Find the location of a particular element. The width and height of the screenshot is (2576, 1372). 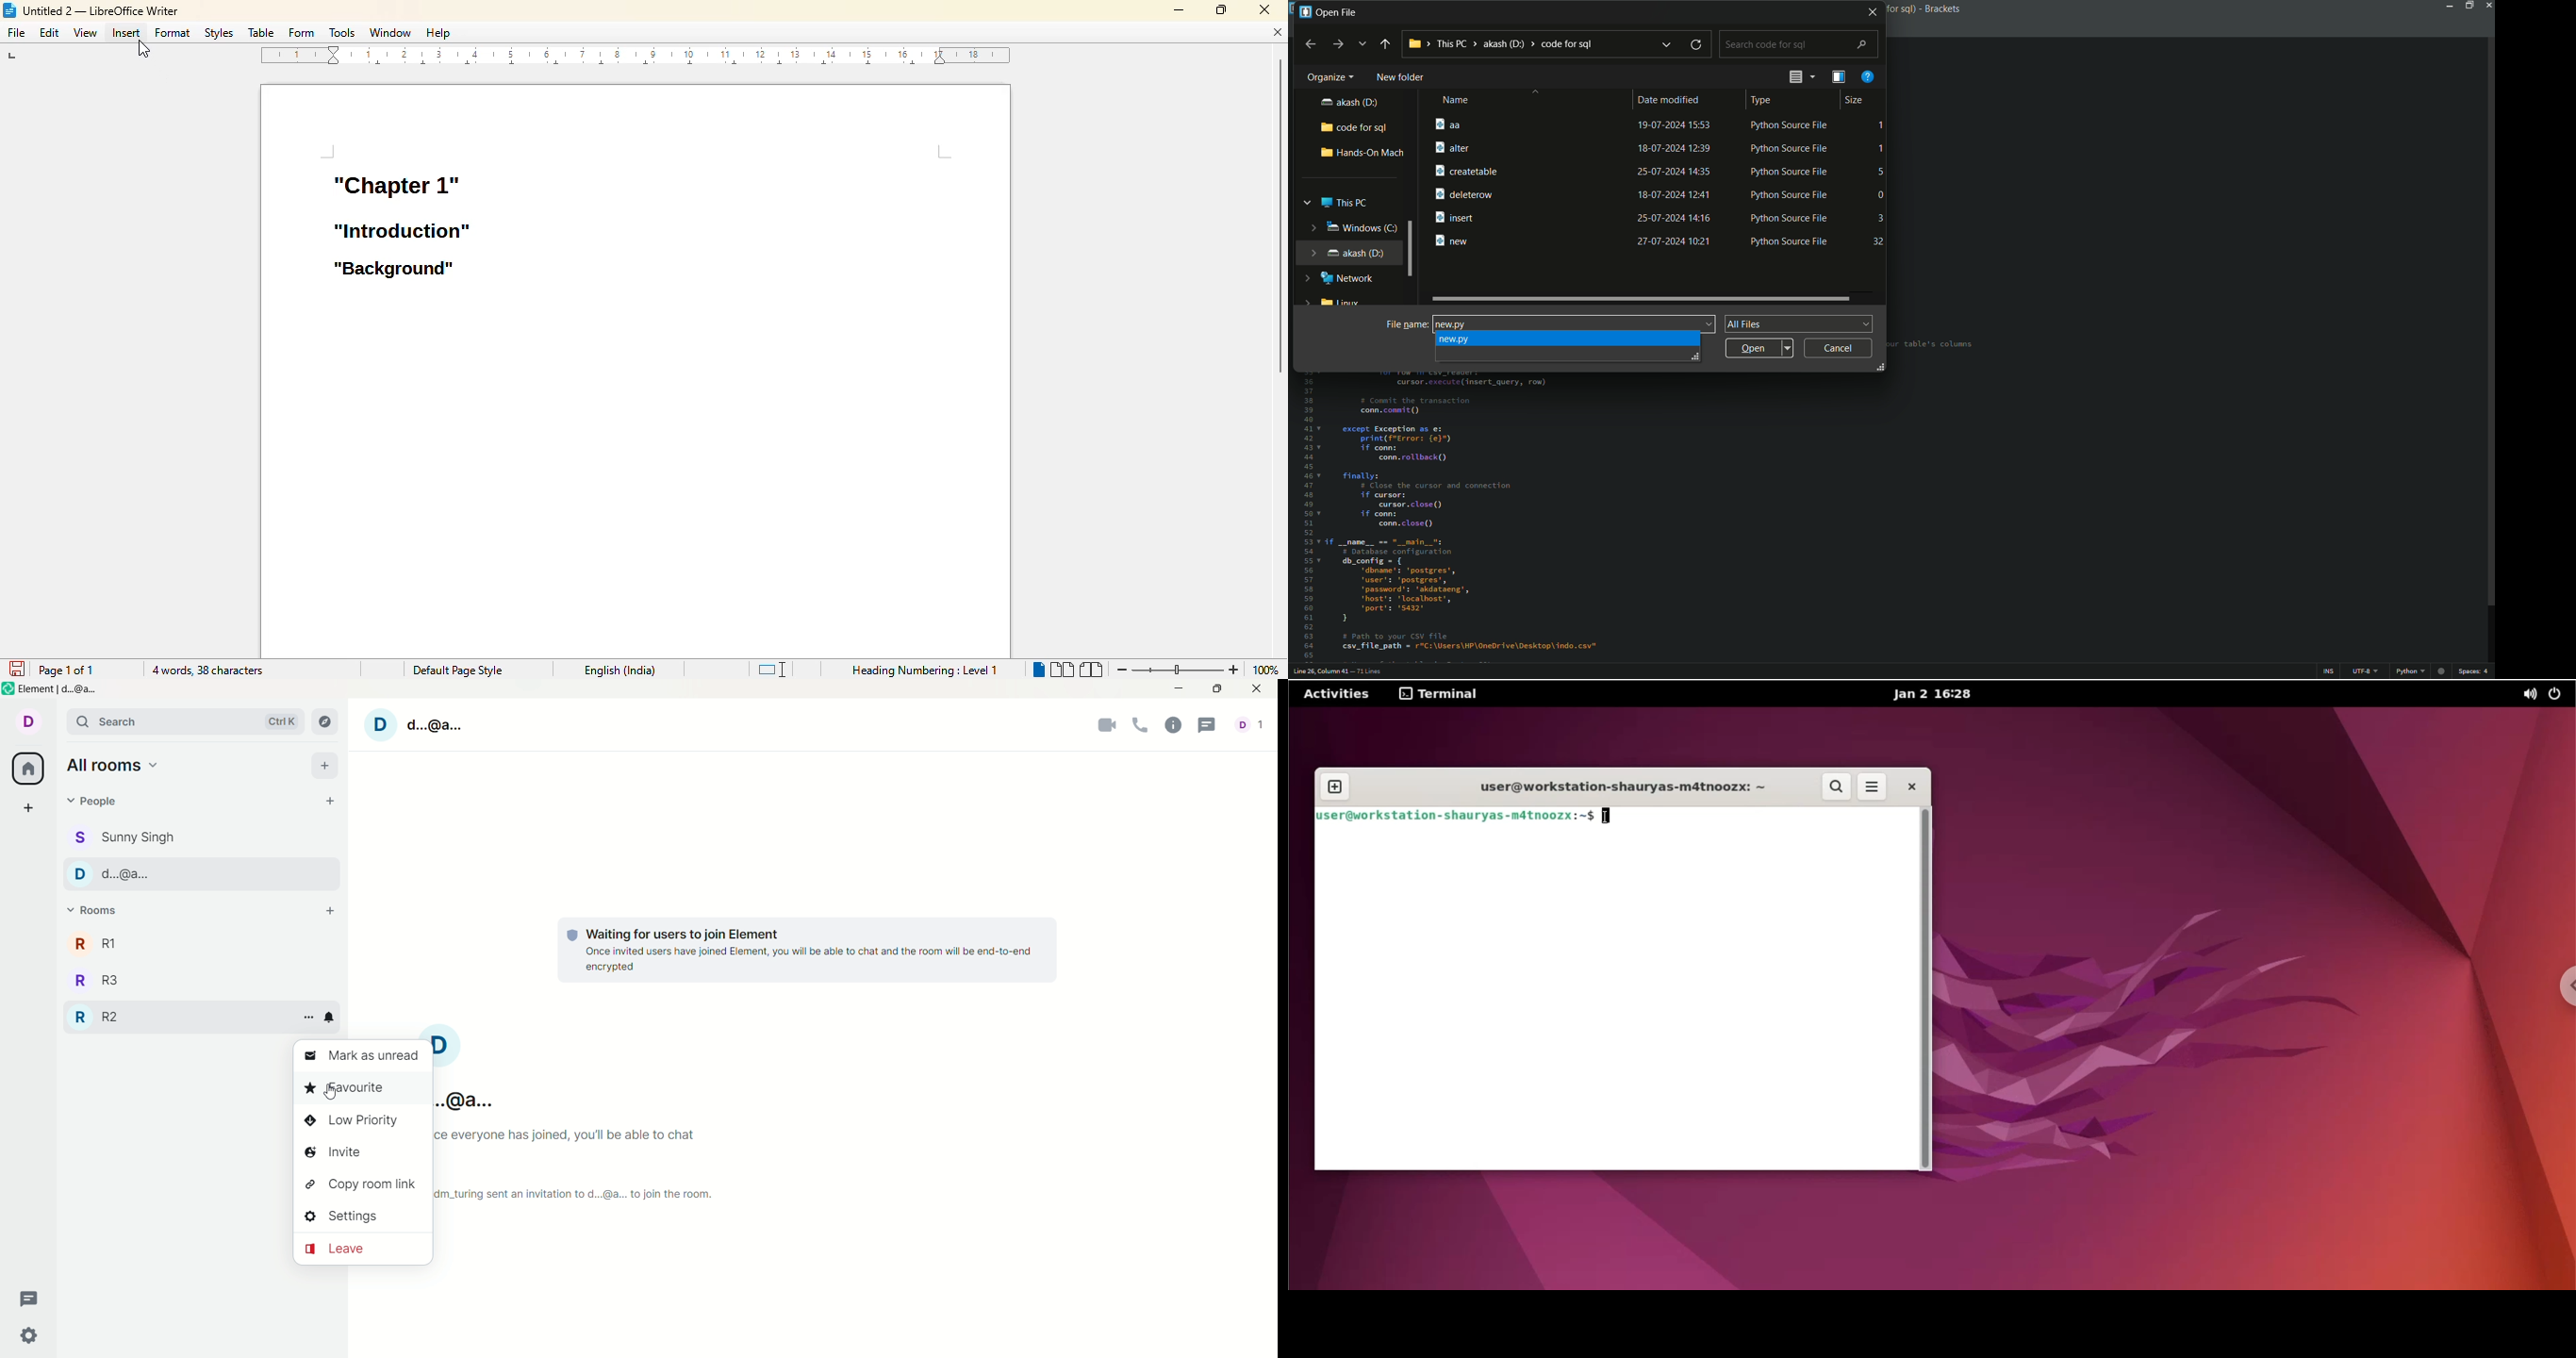

cursor is located at coordinates (145, 48).